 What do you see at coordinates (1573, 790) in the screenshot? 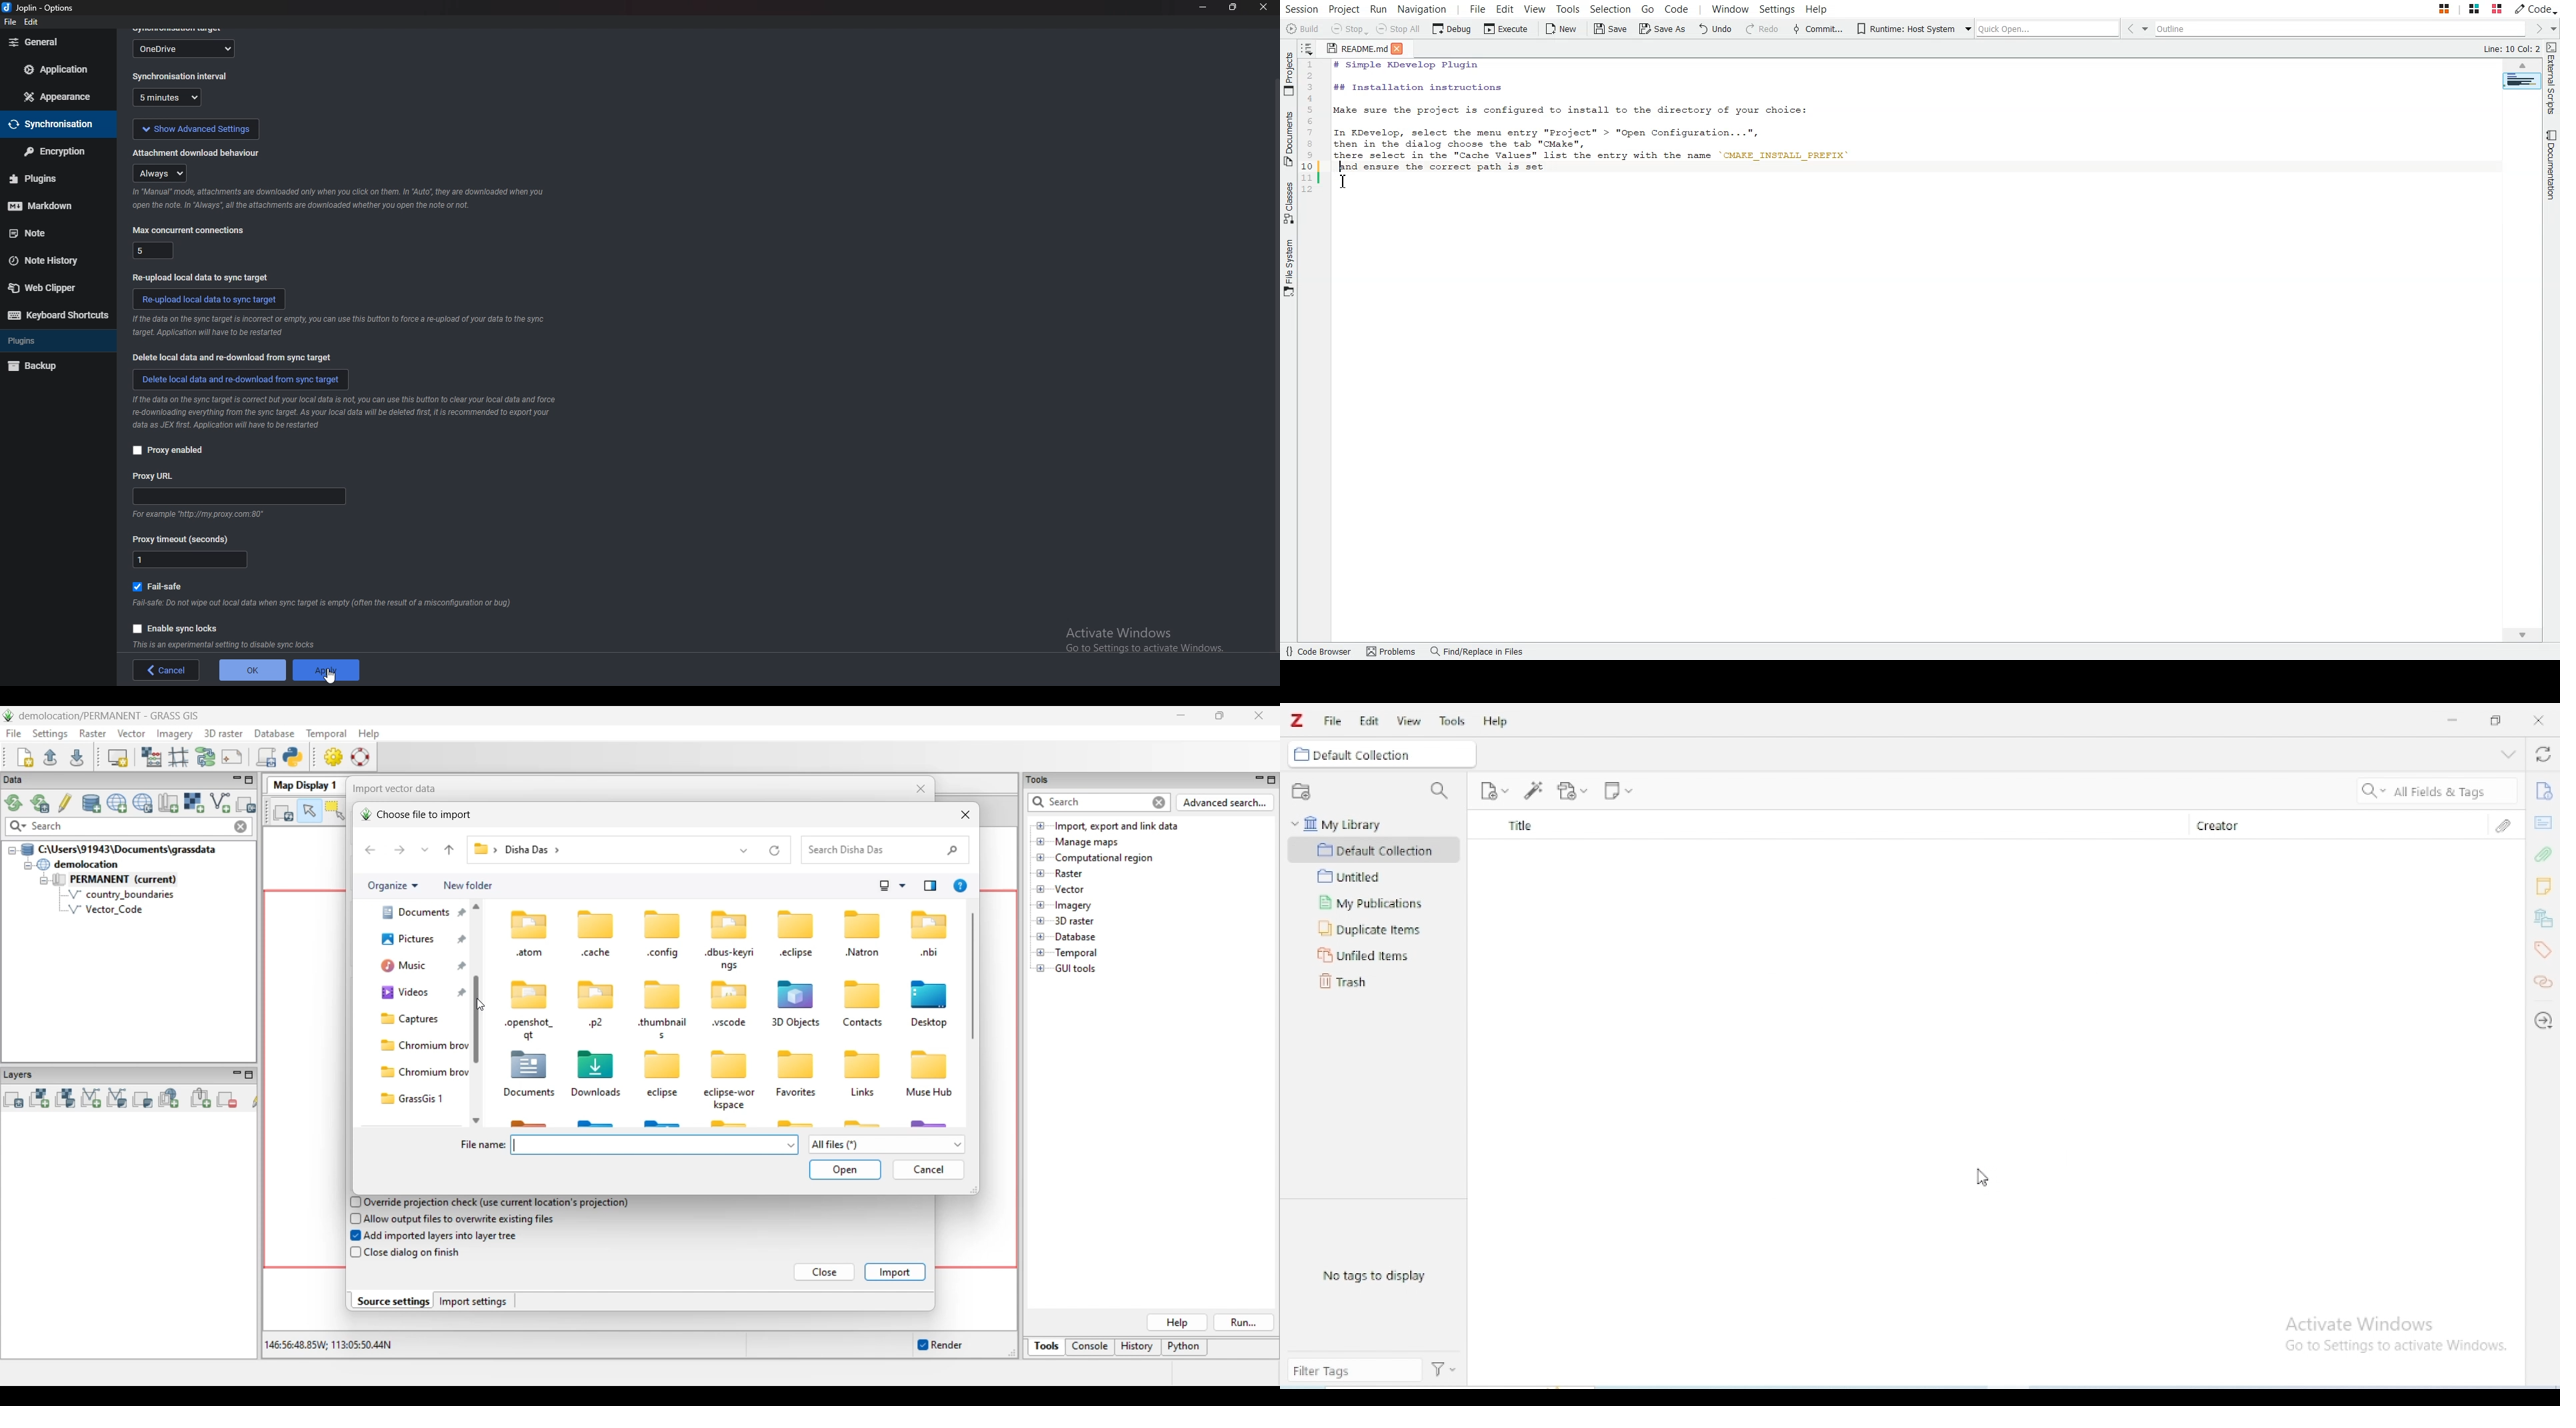
I see `add attachment` at bounding box center [1573, 790].